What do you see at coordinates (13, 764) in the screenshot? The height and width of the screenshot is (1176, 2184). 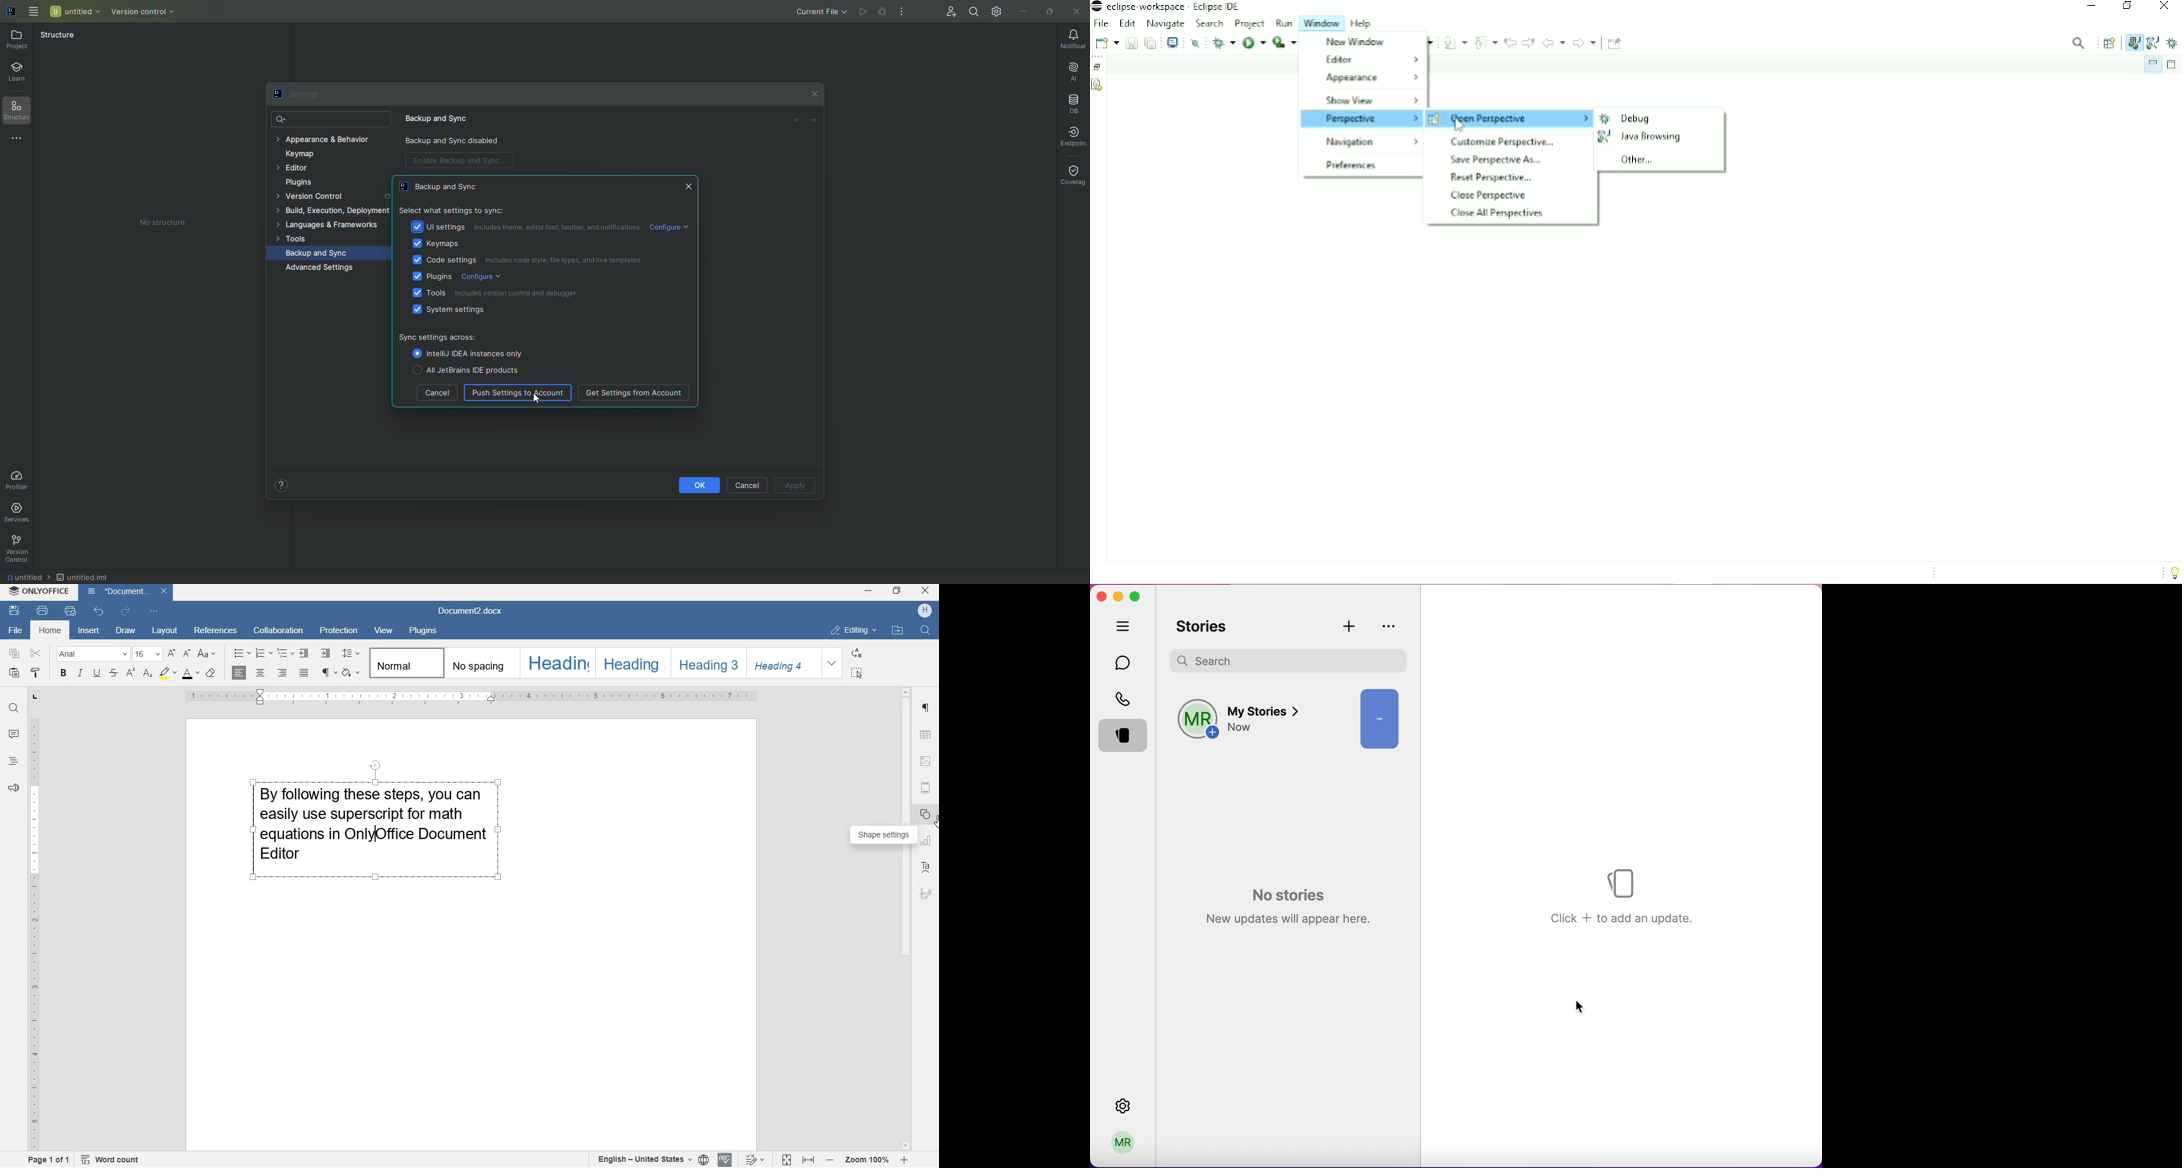 I see `headlines` at bounding box center [13, 764].